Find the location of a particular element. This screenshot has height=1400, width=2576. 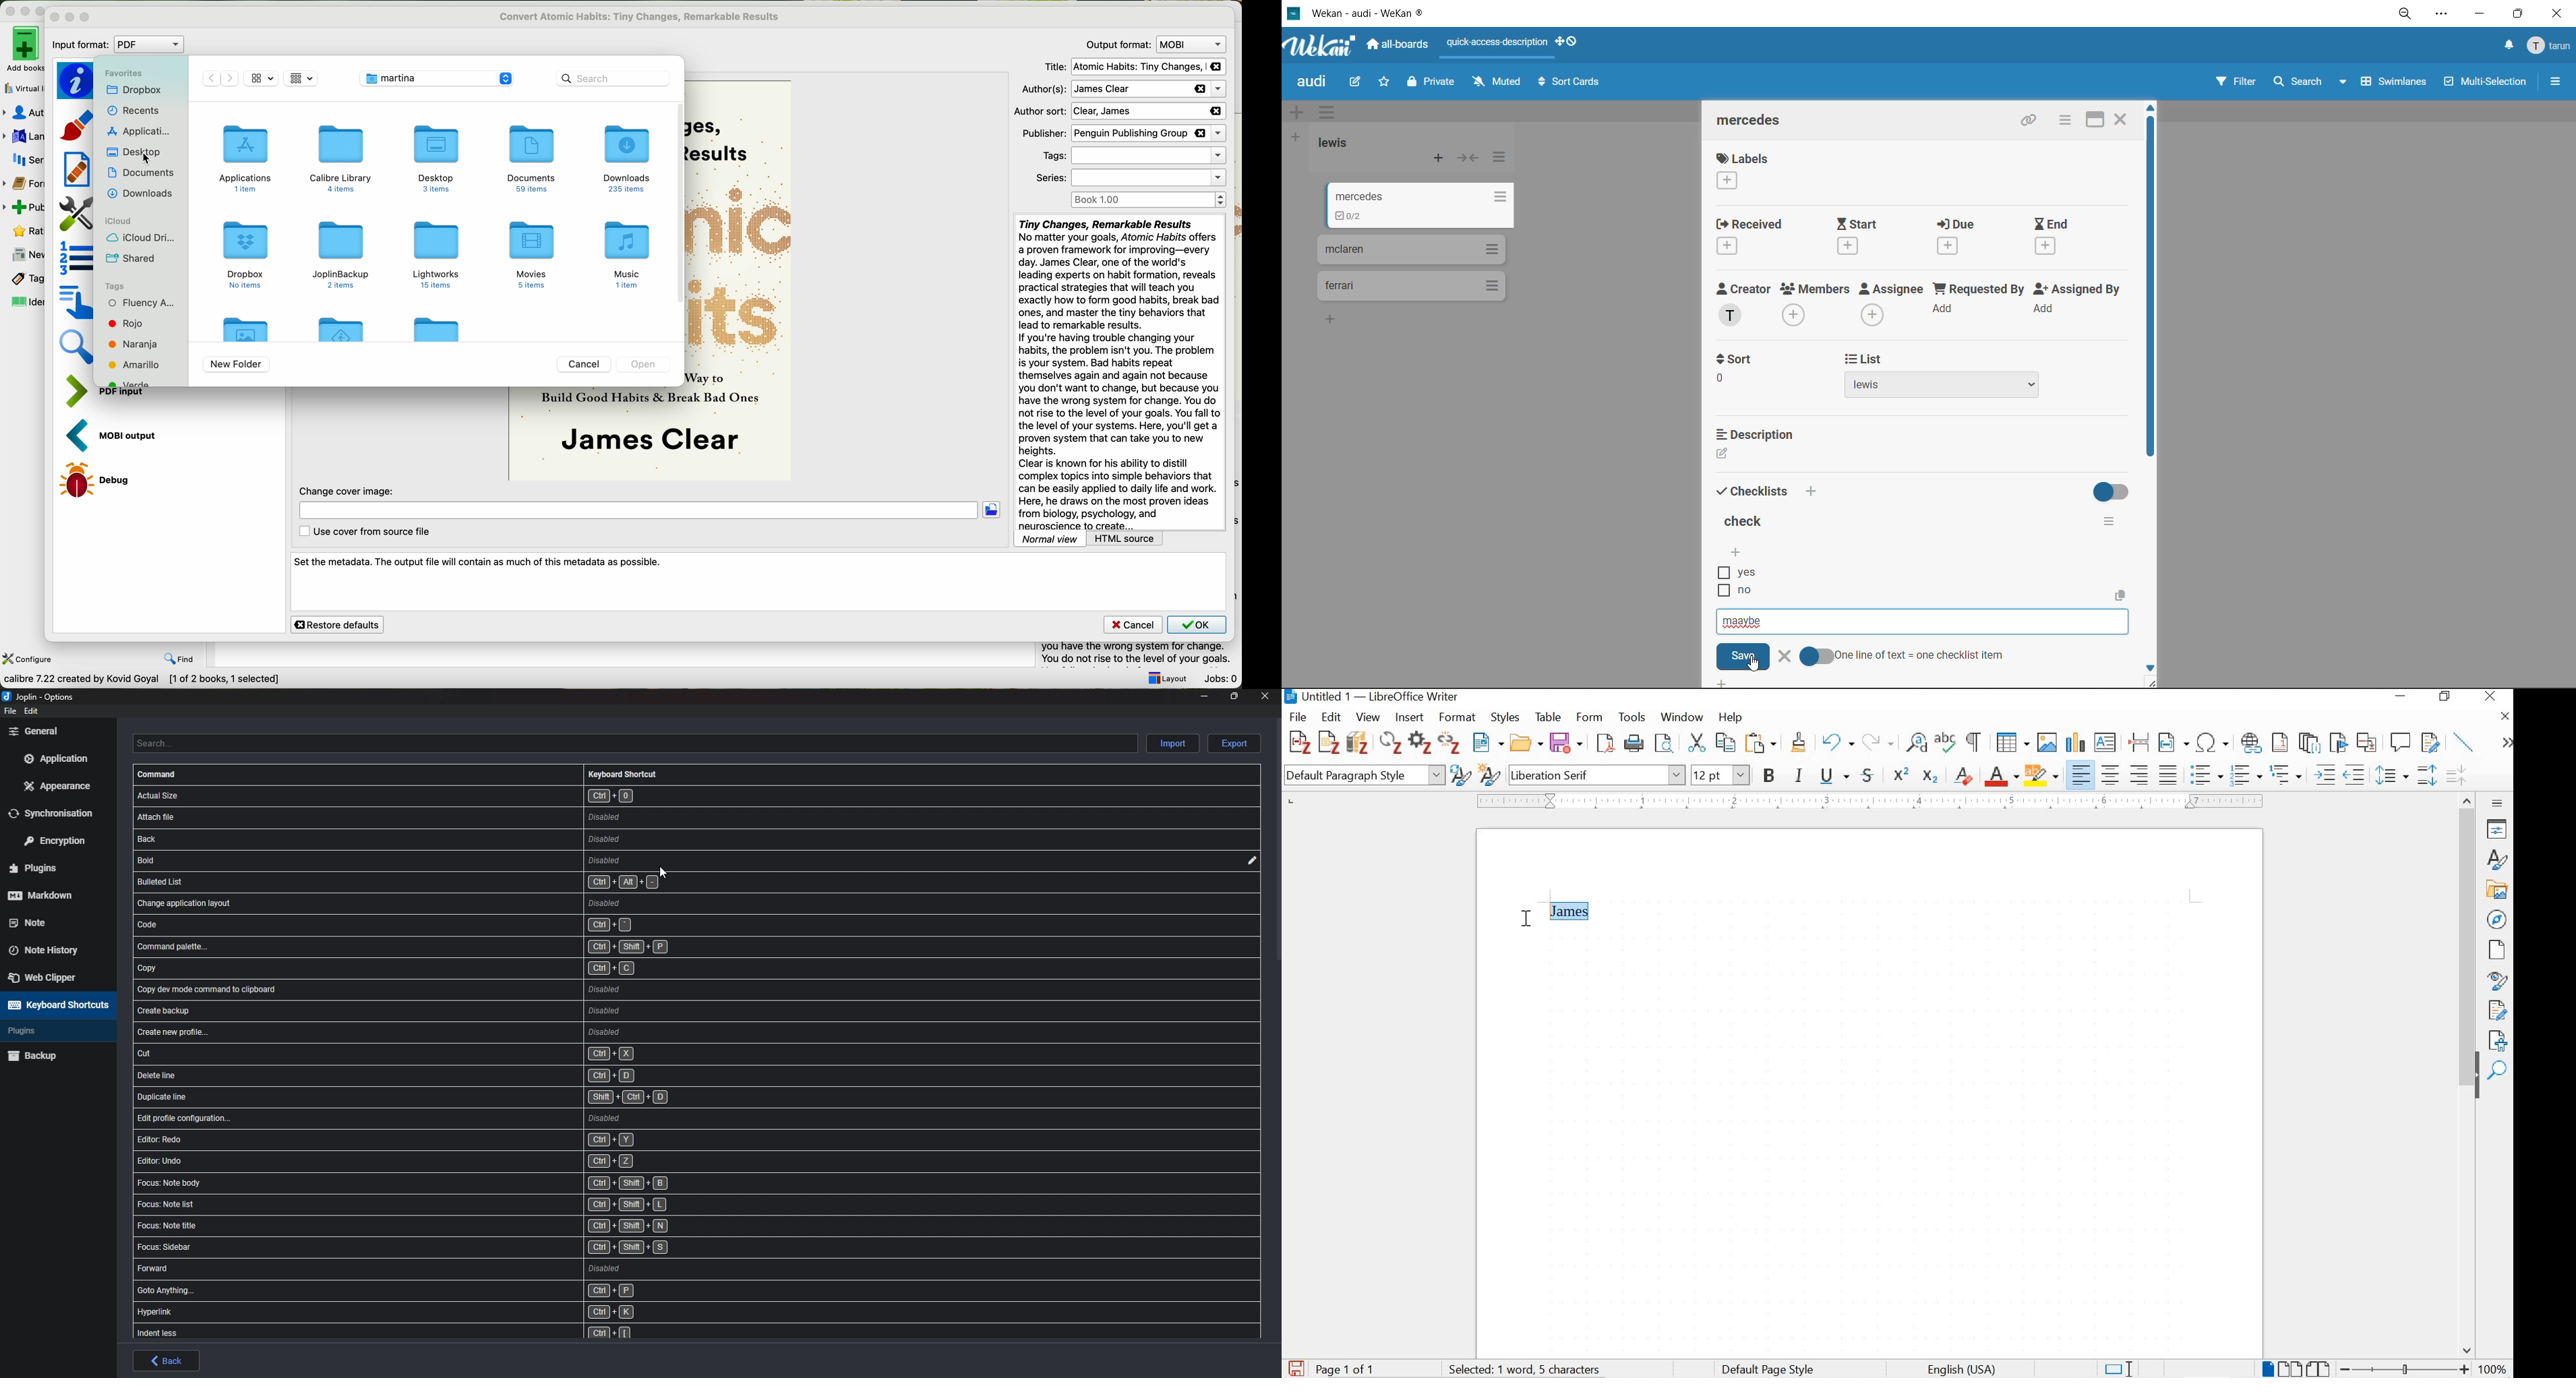

news is located at coordinates (23, 255).